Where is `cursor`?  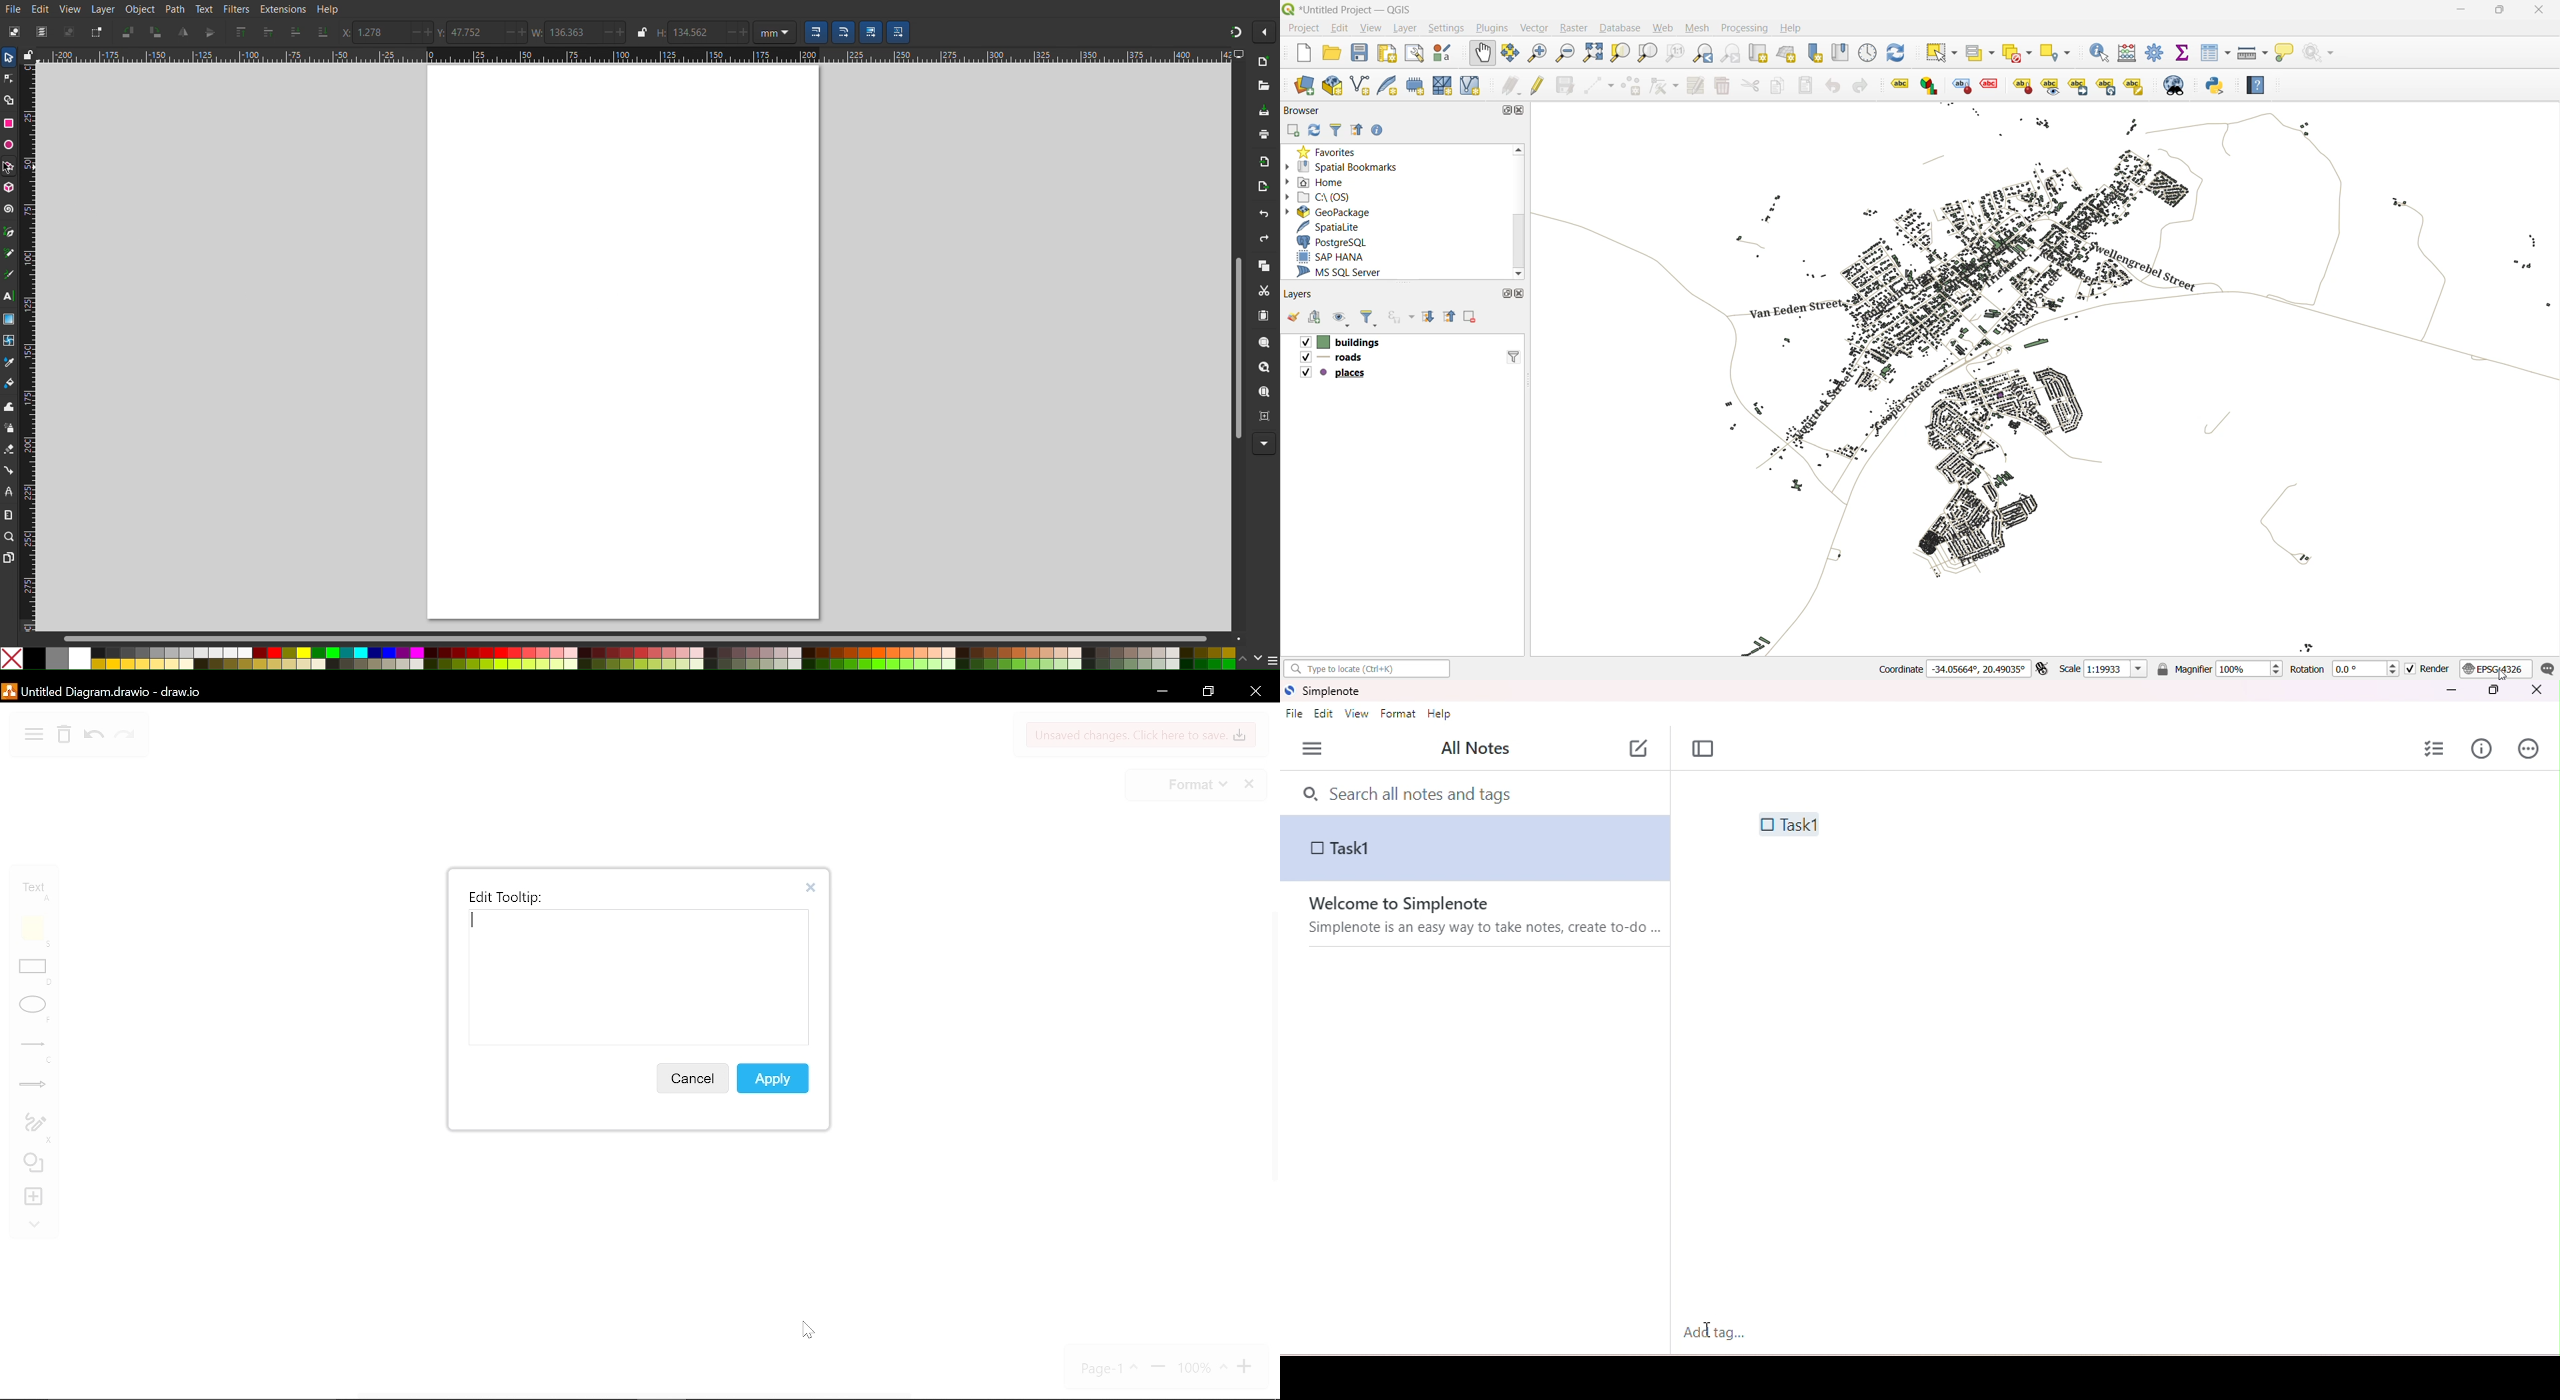
cursor is located at coordinates (809, 1329).